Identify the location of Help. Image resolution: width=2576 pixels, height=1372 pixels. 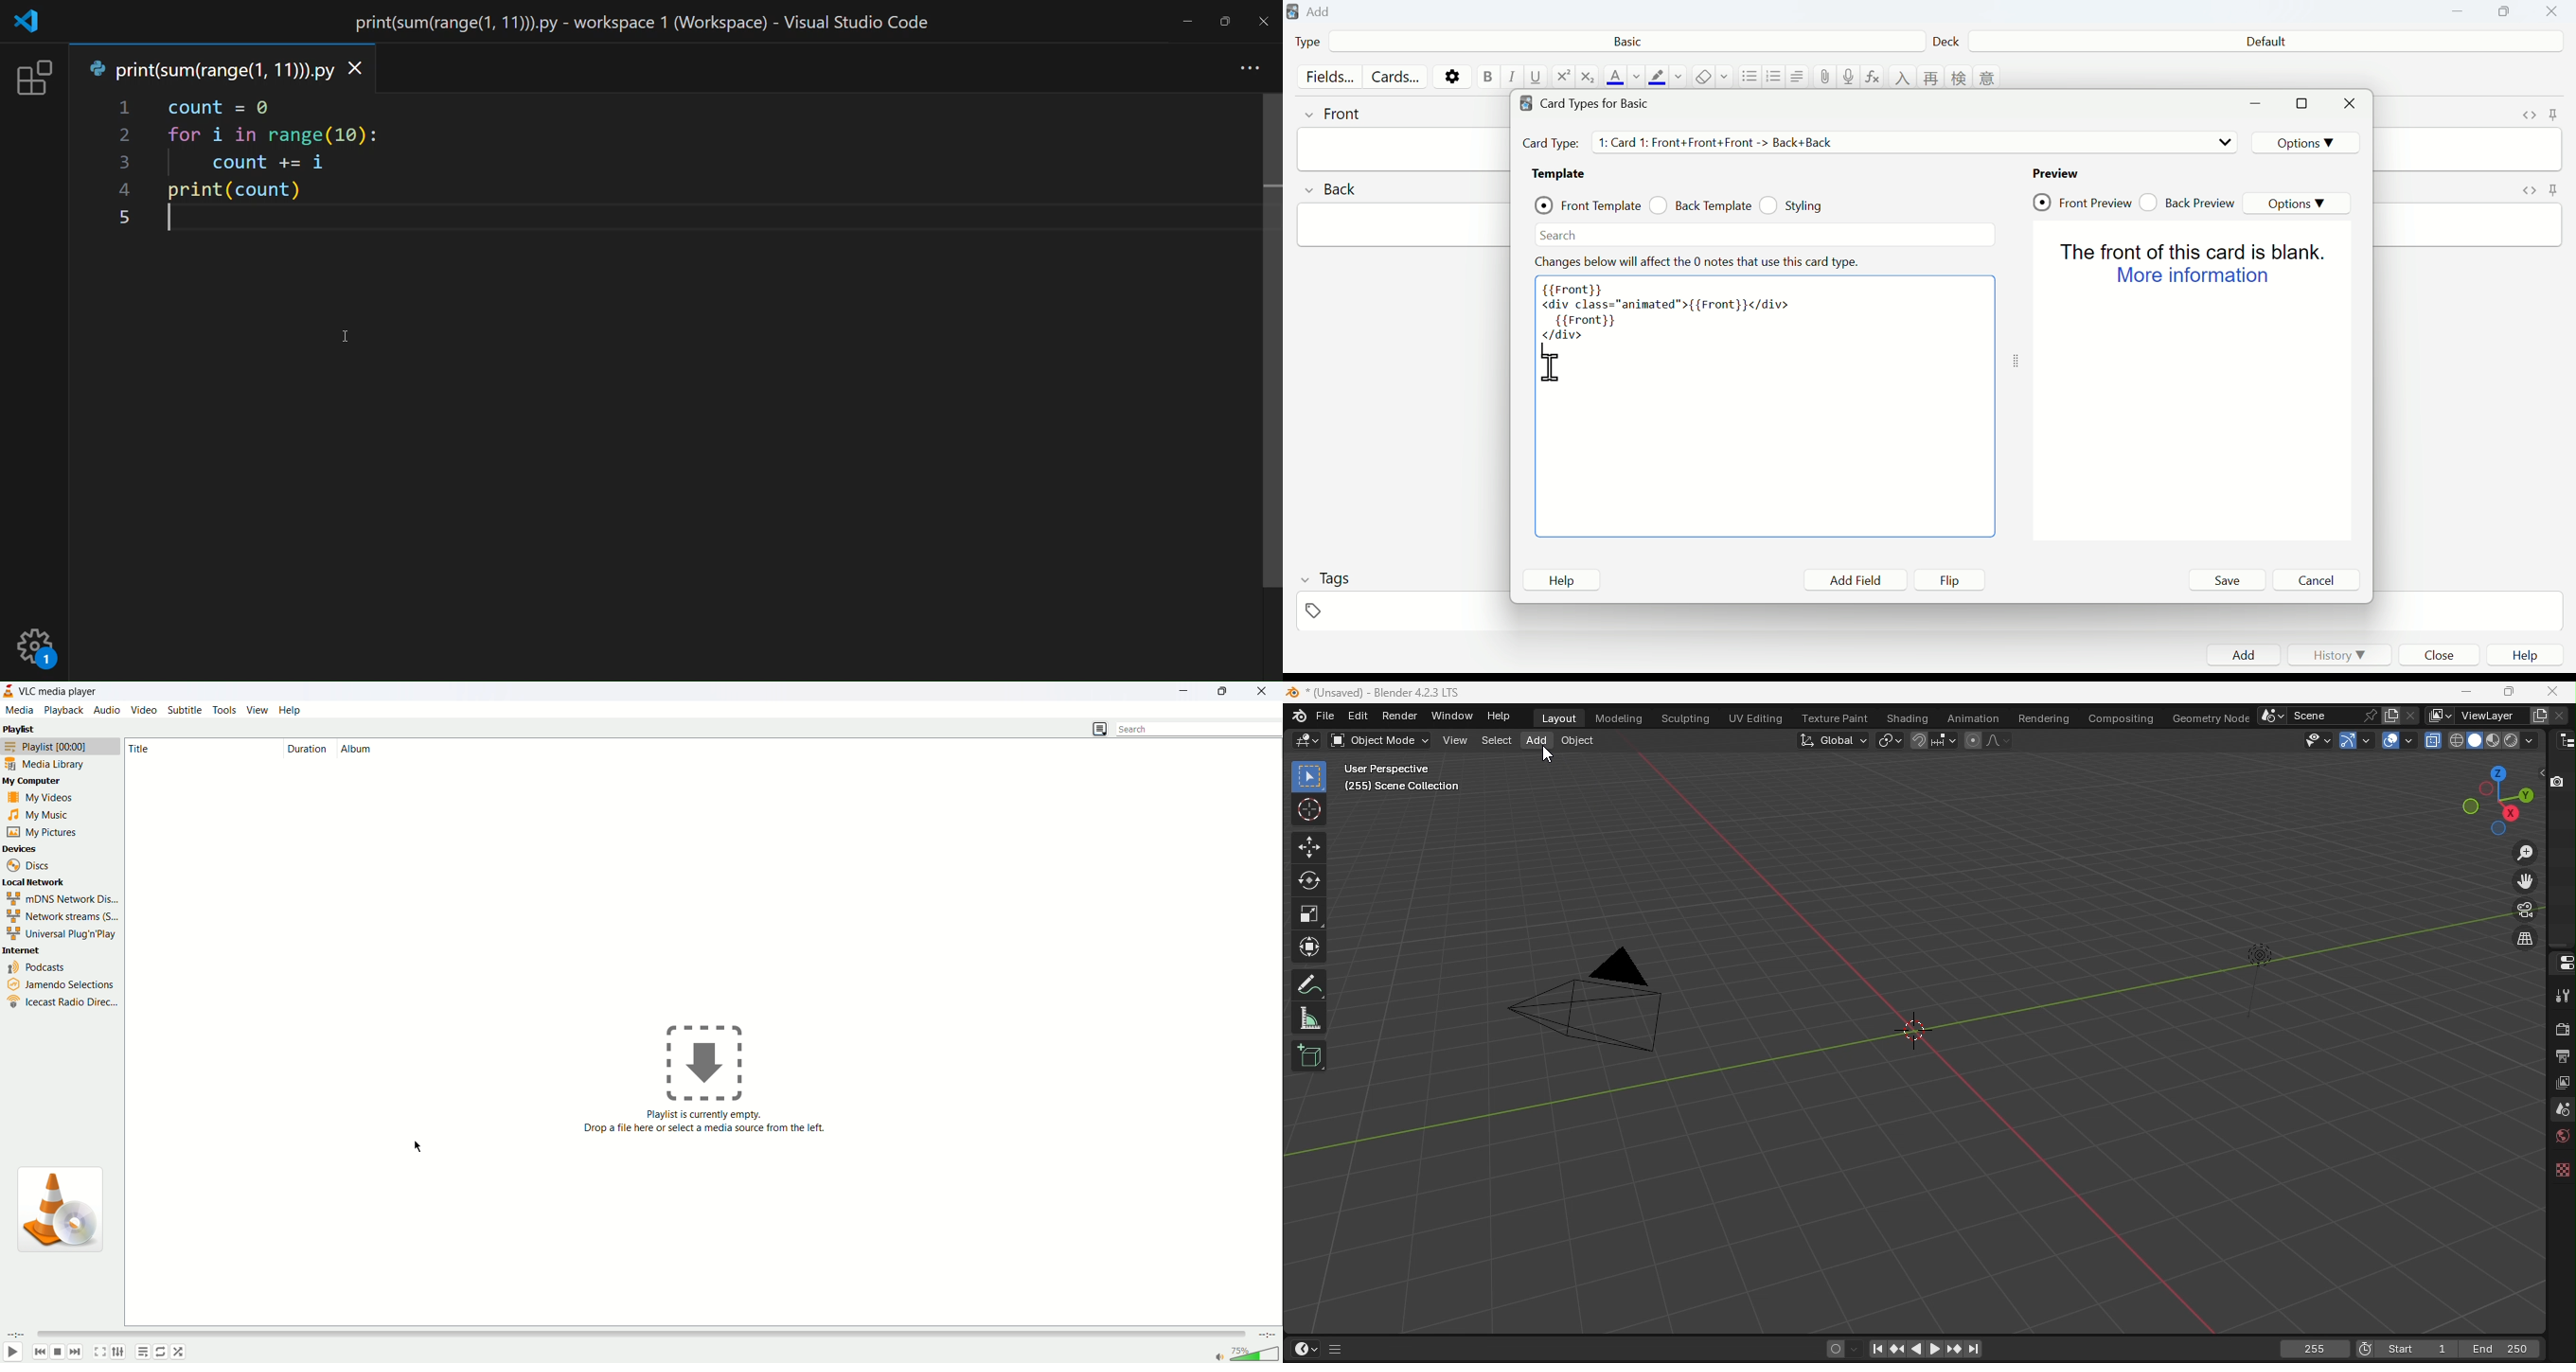
(1563, 580).